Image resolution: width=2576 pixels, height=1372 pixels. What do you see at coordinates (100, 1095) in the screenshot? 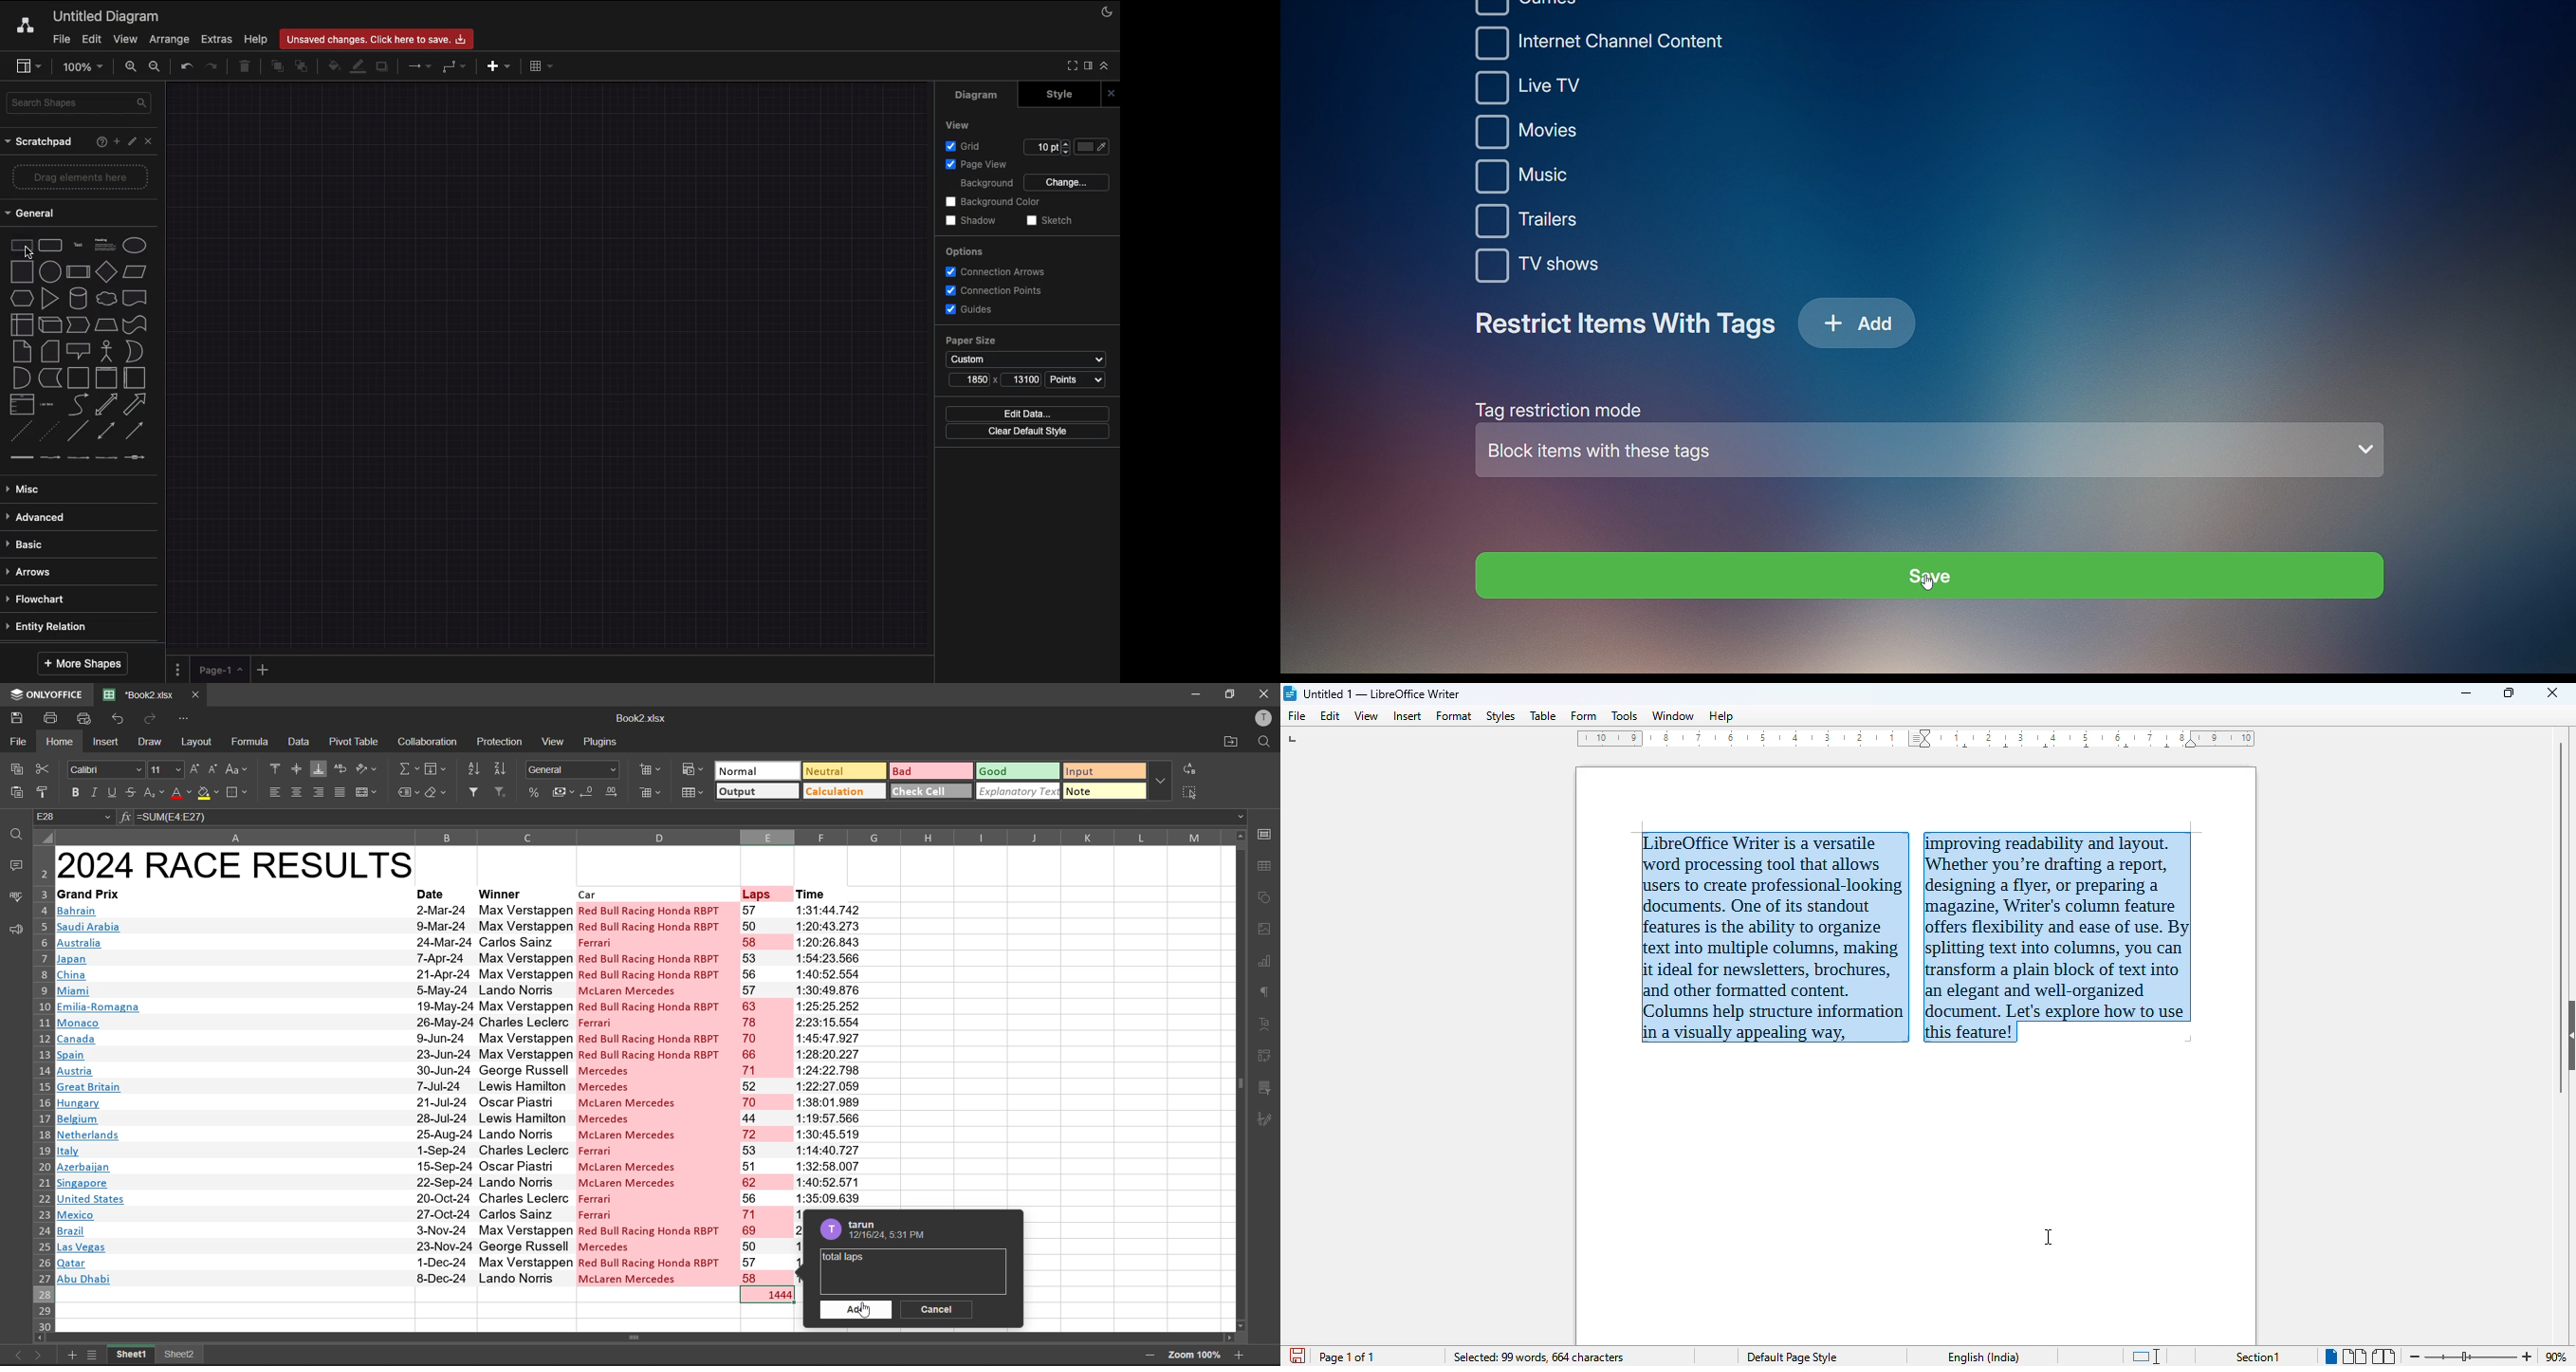
I see `Country names` at bounding box center [100, 1095].